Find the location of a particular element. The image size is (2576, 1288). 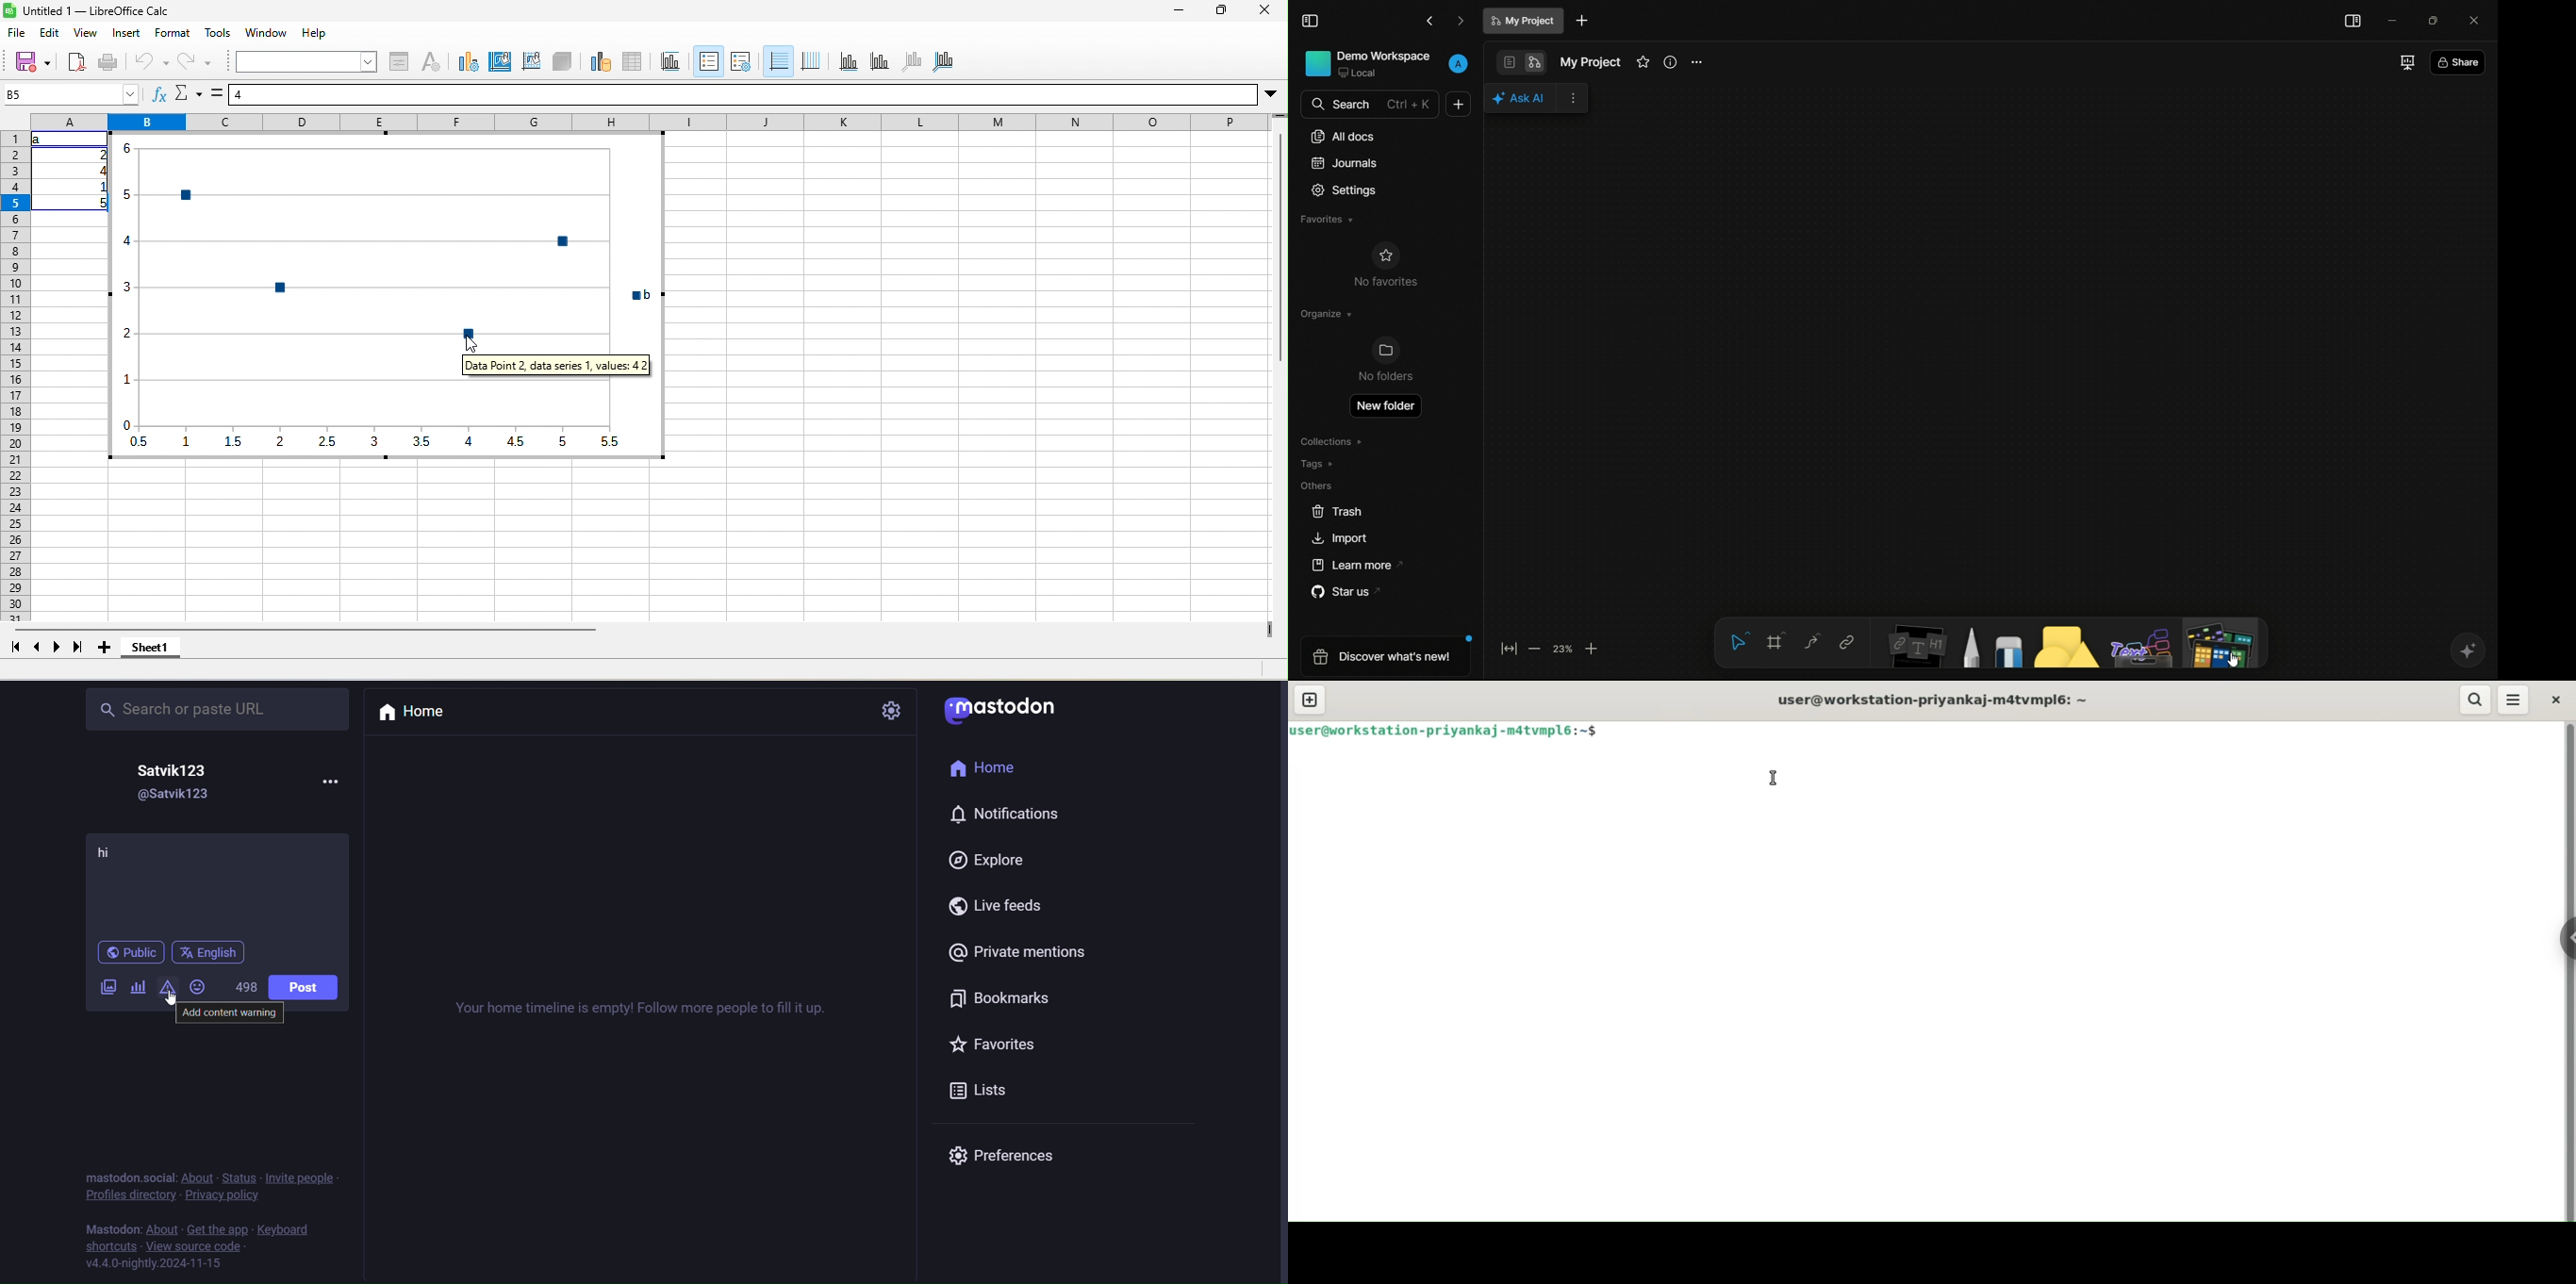

export directly as pdf is located at coordinates (76, 62).